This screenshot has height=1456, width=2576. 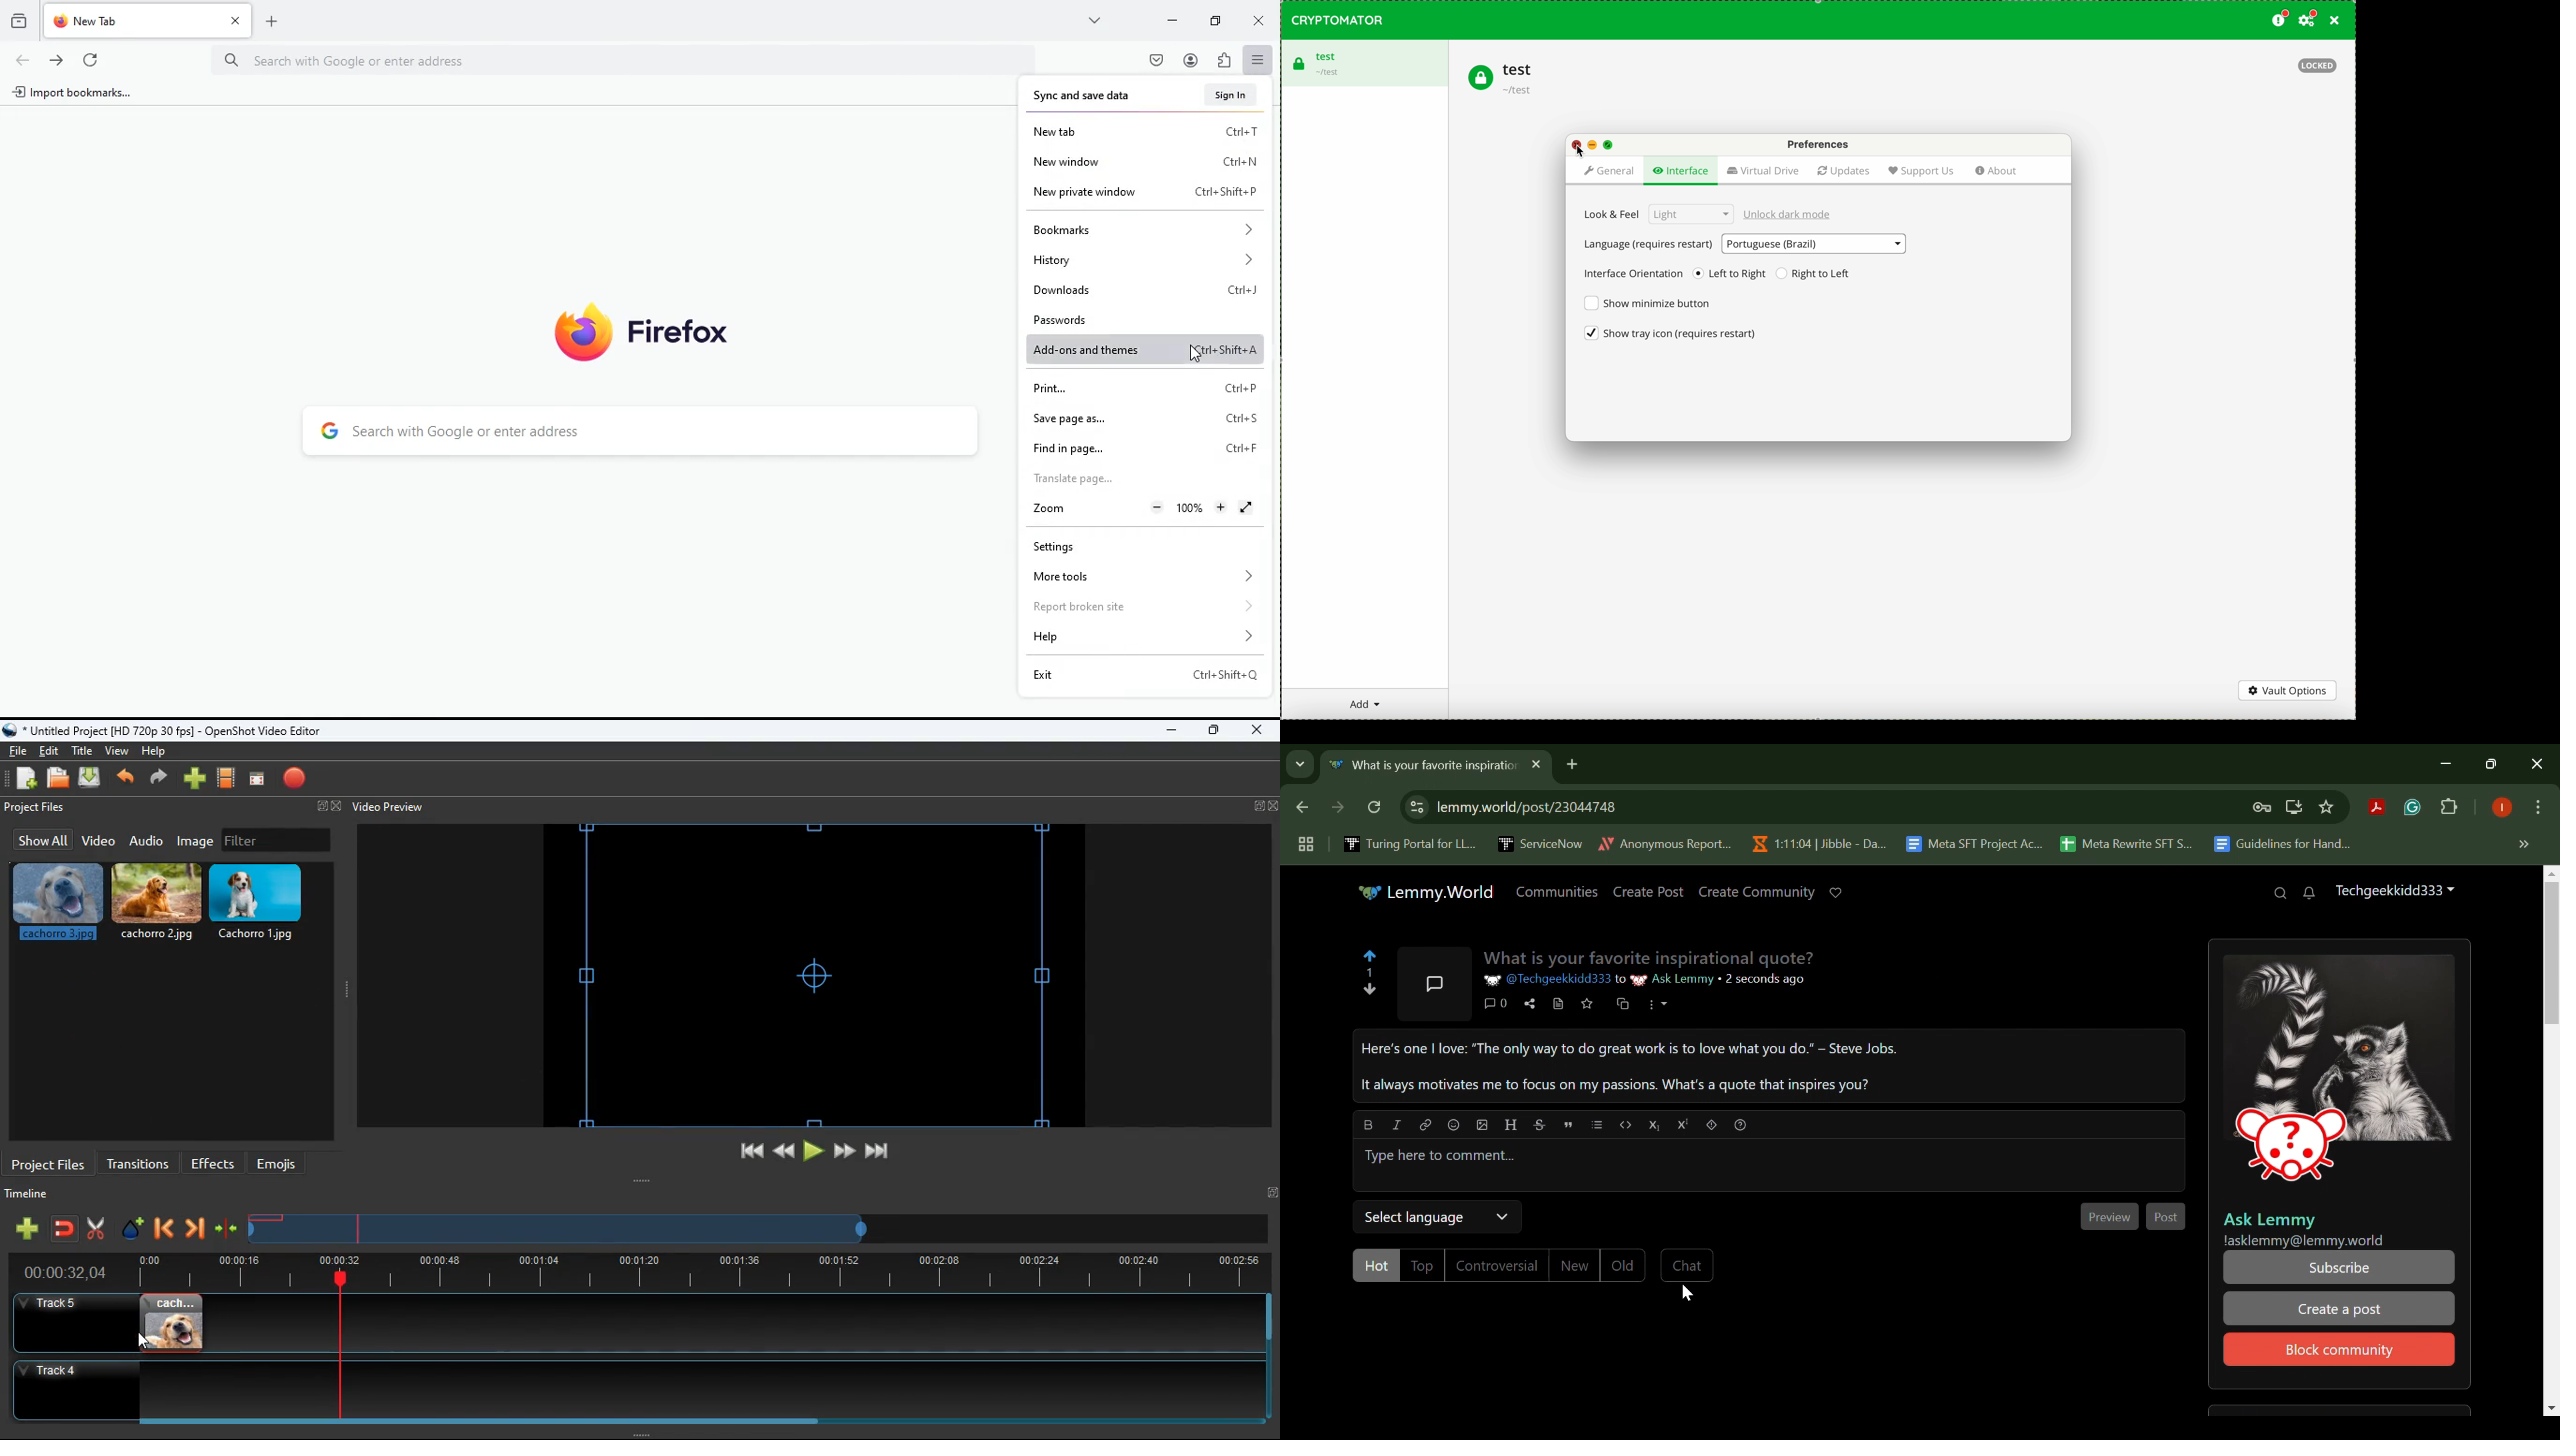 What do you see at coordinates (689, 1422) in the screenshot?
I see `Horizontal slide bar` at bounding box center [689, 1422].